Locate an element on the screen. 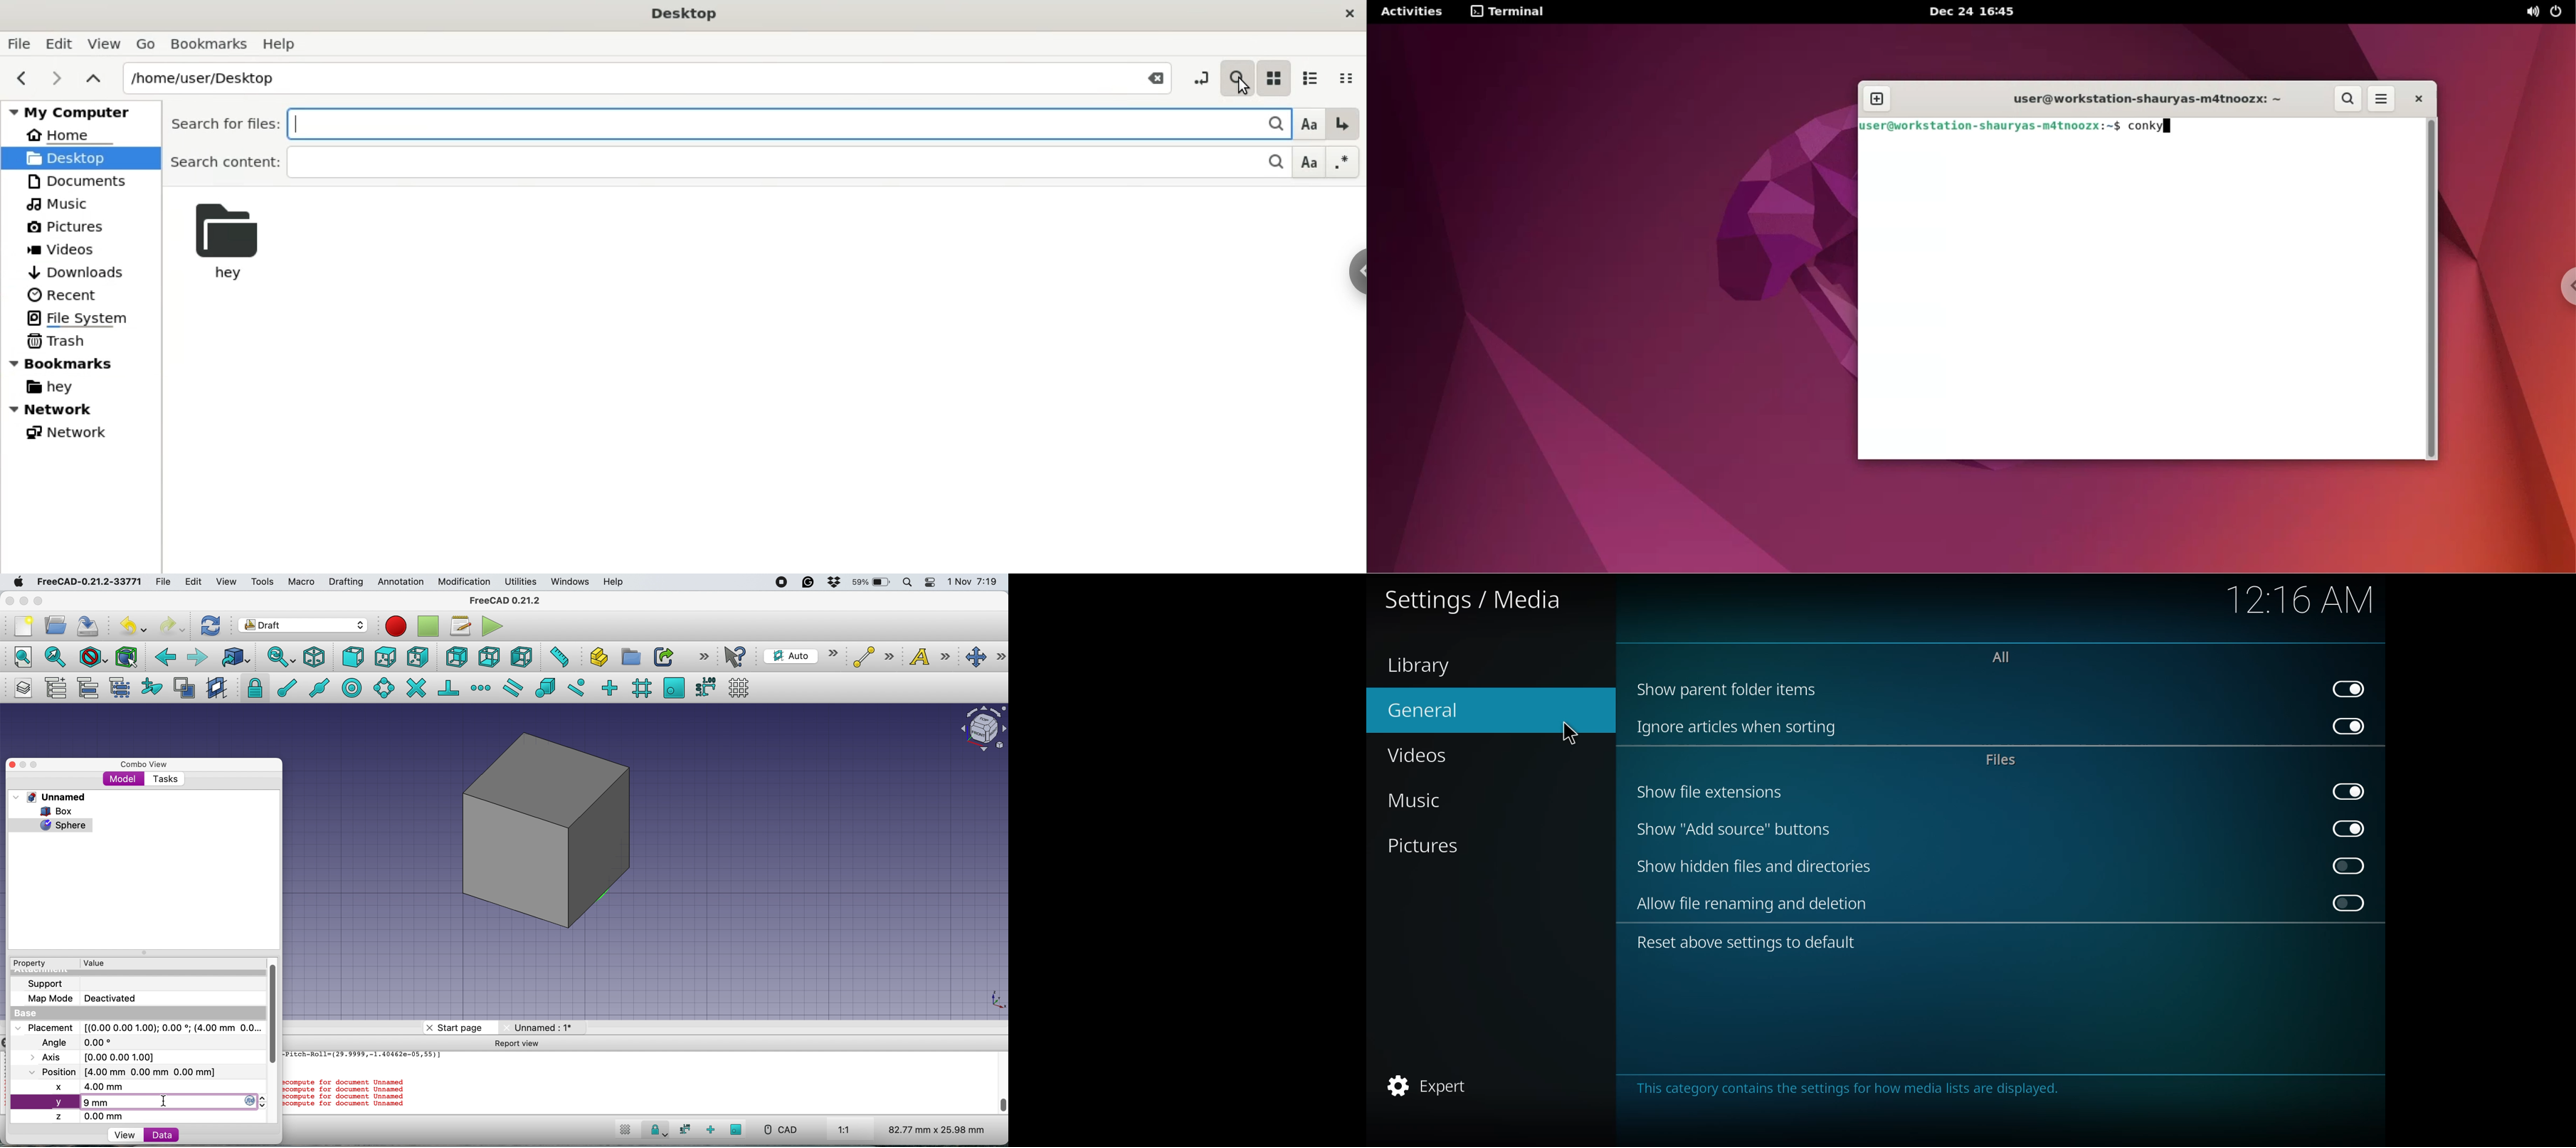 This screenshot has width=2576, height=1148. snap dimensions is located at coordinates (683, 1129).